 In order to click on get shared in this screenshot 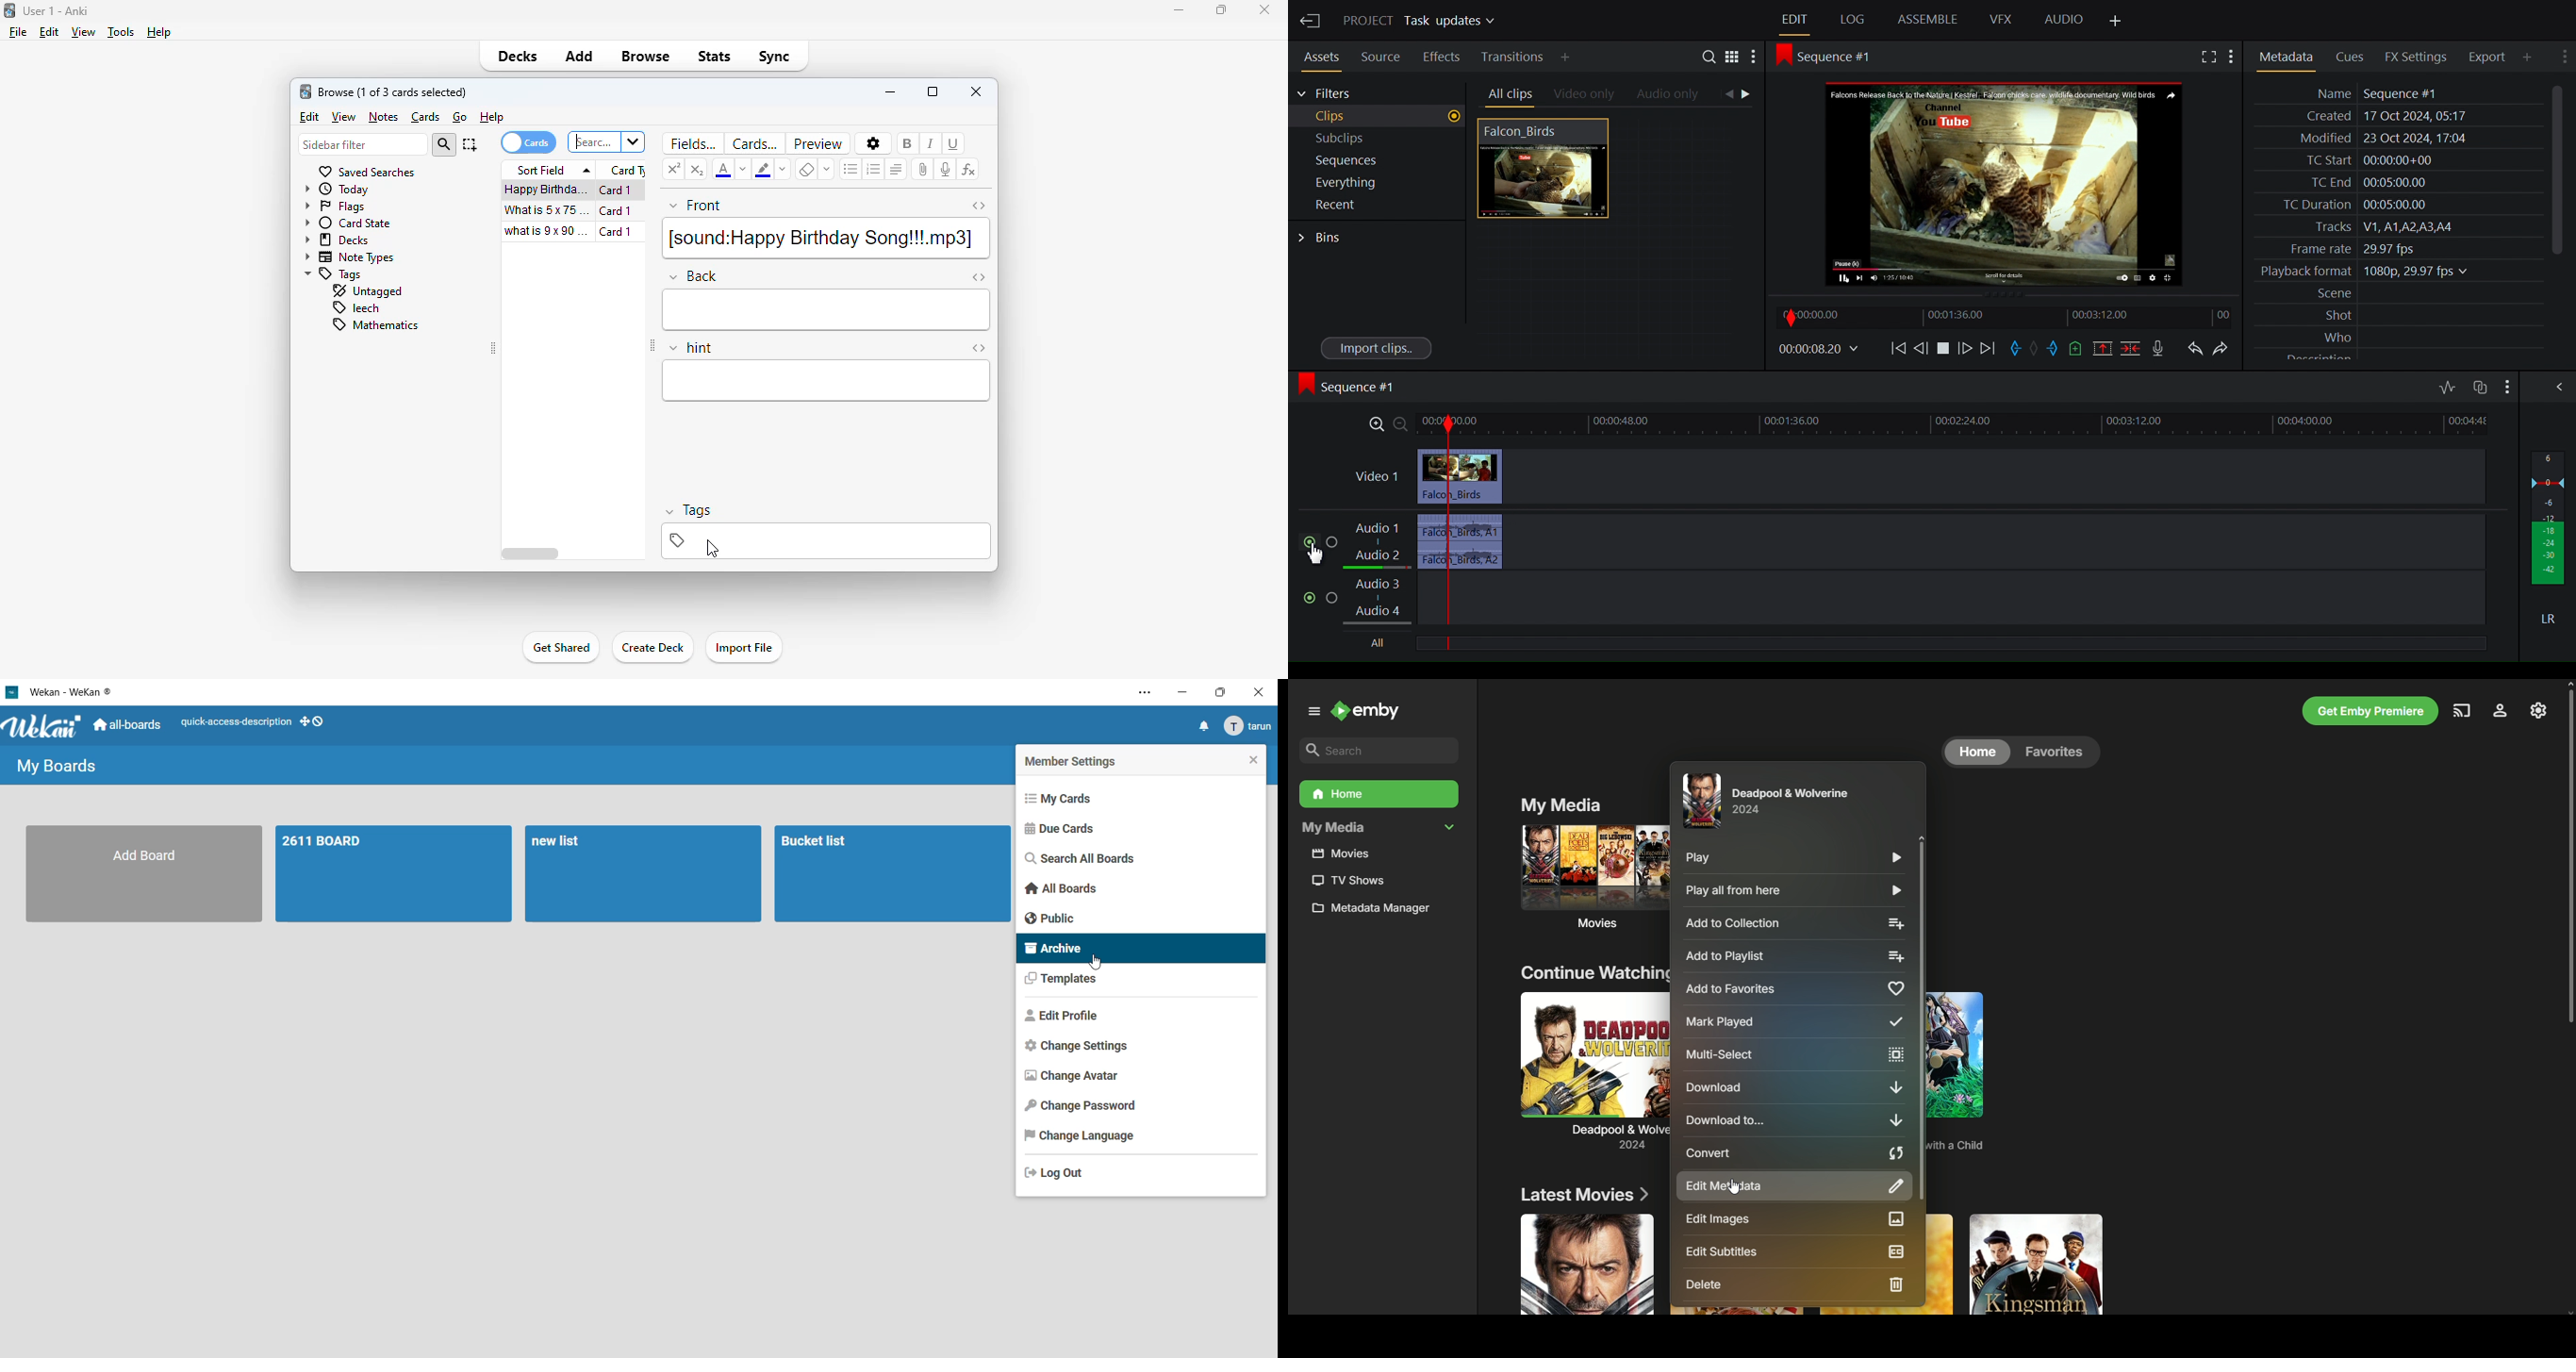, I will do `click(560, 648)`.